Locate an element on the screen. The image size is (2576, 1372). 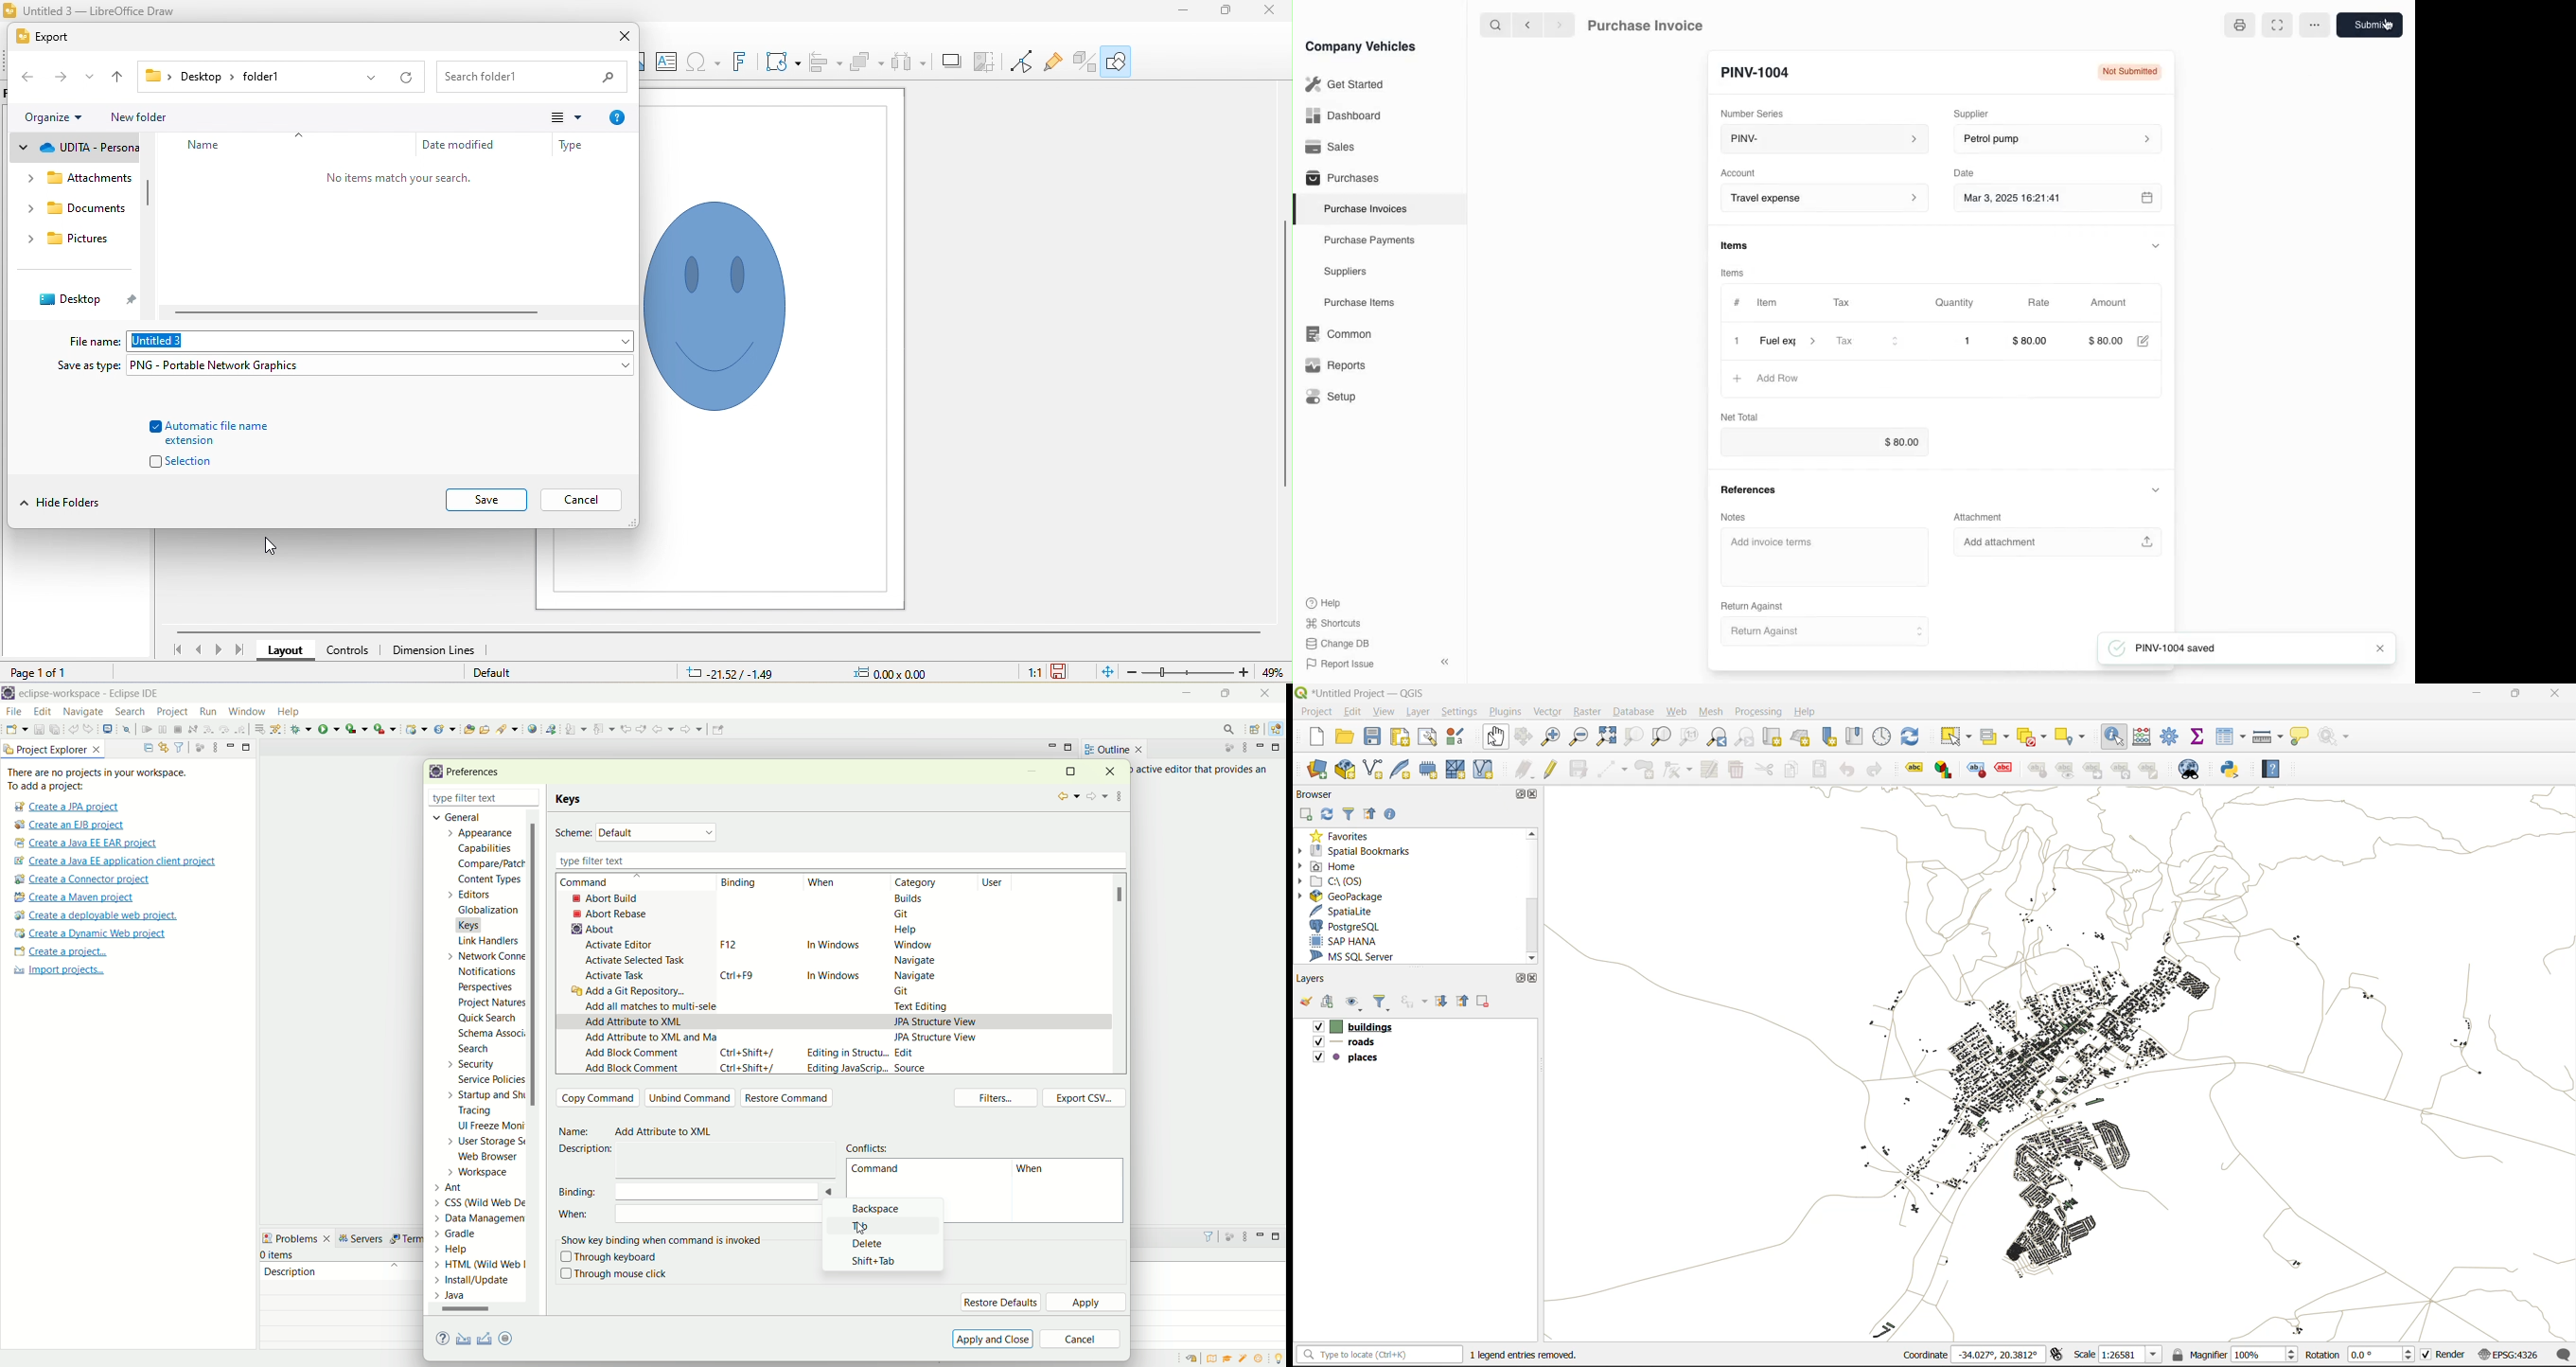
save as type is located at coordinates (90, 367).